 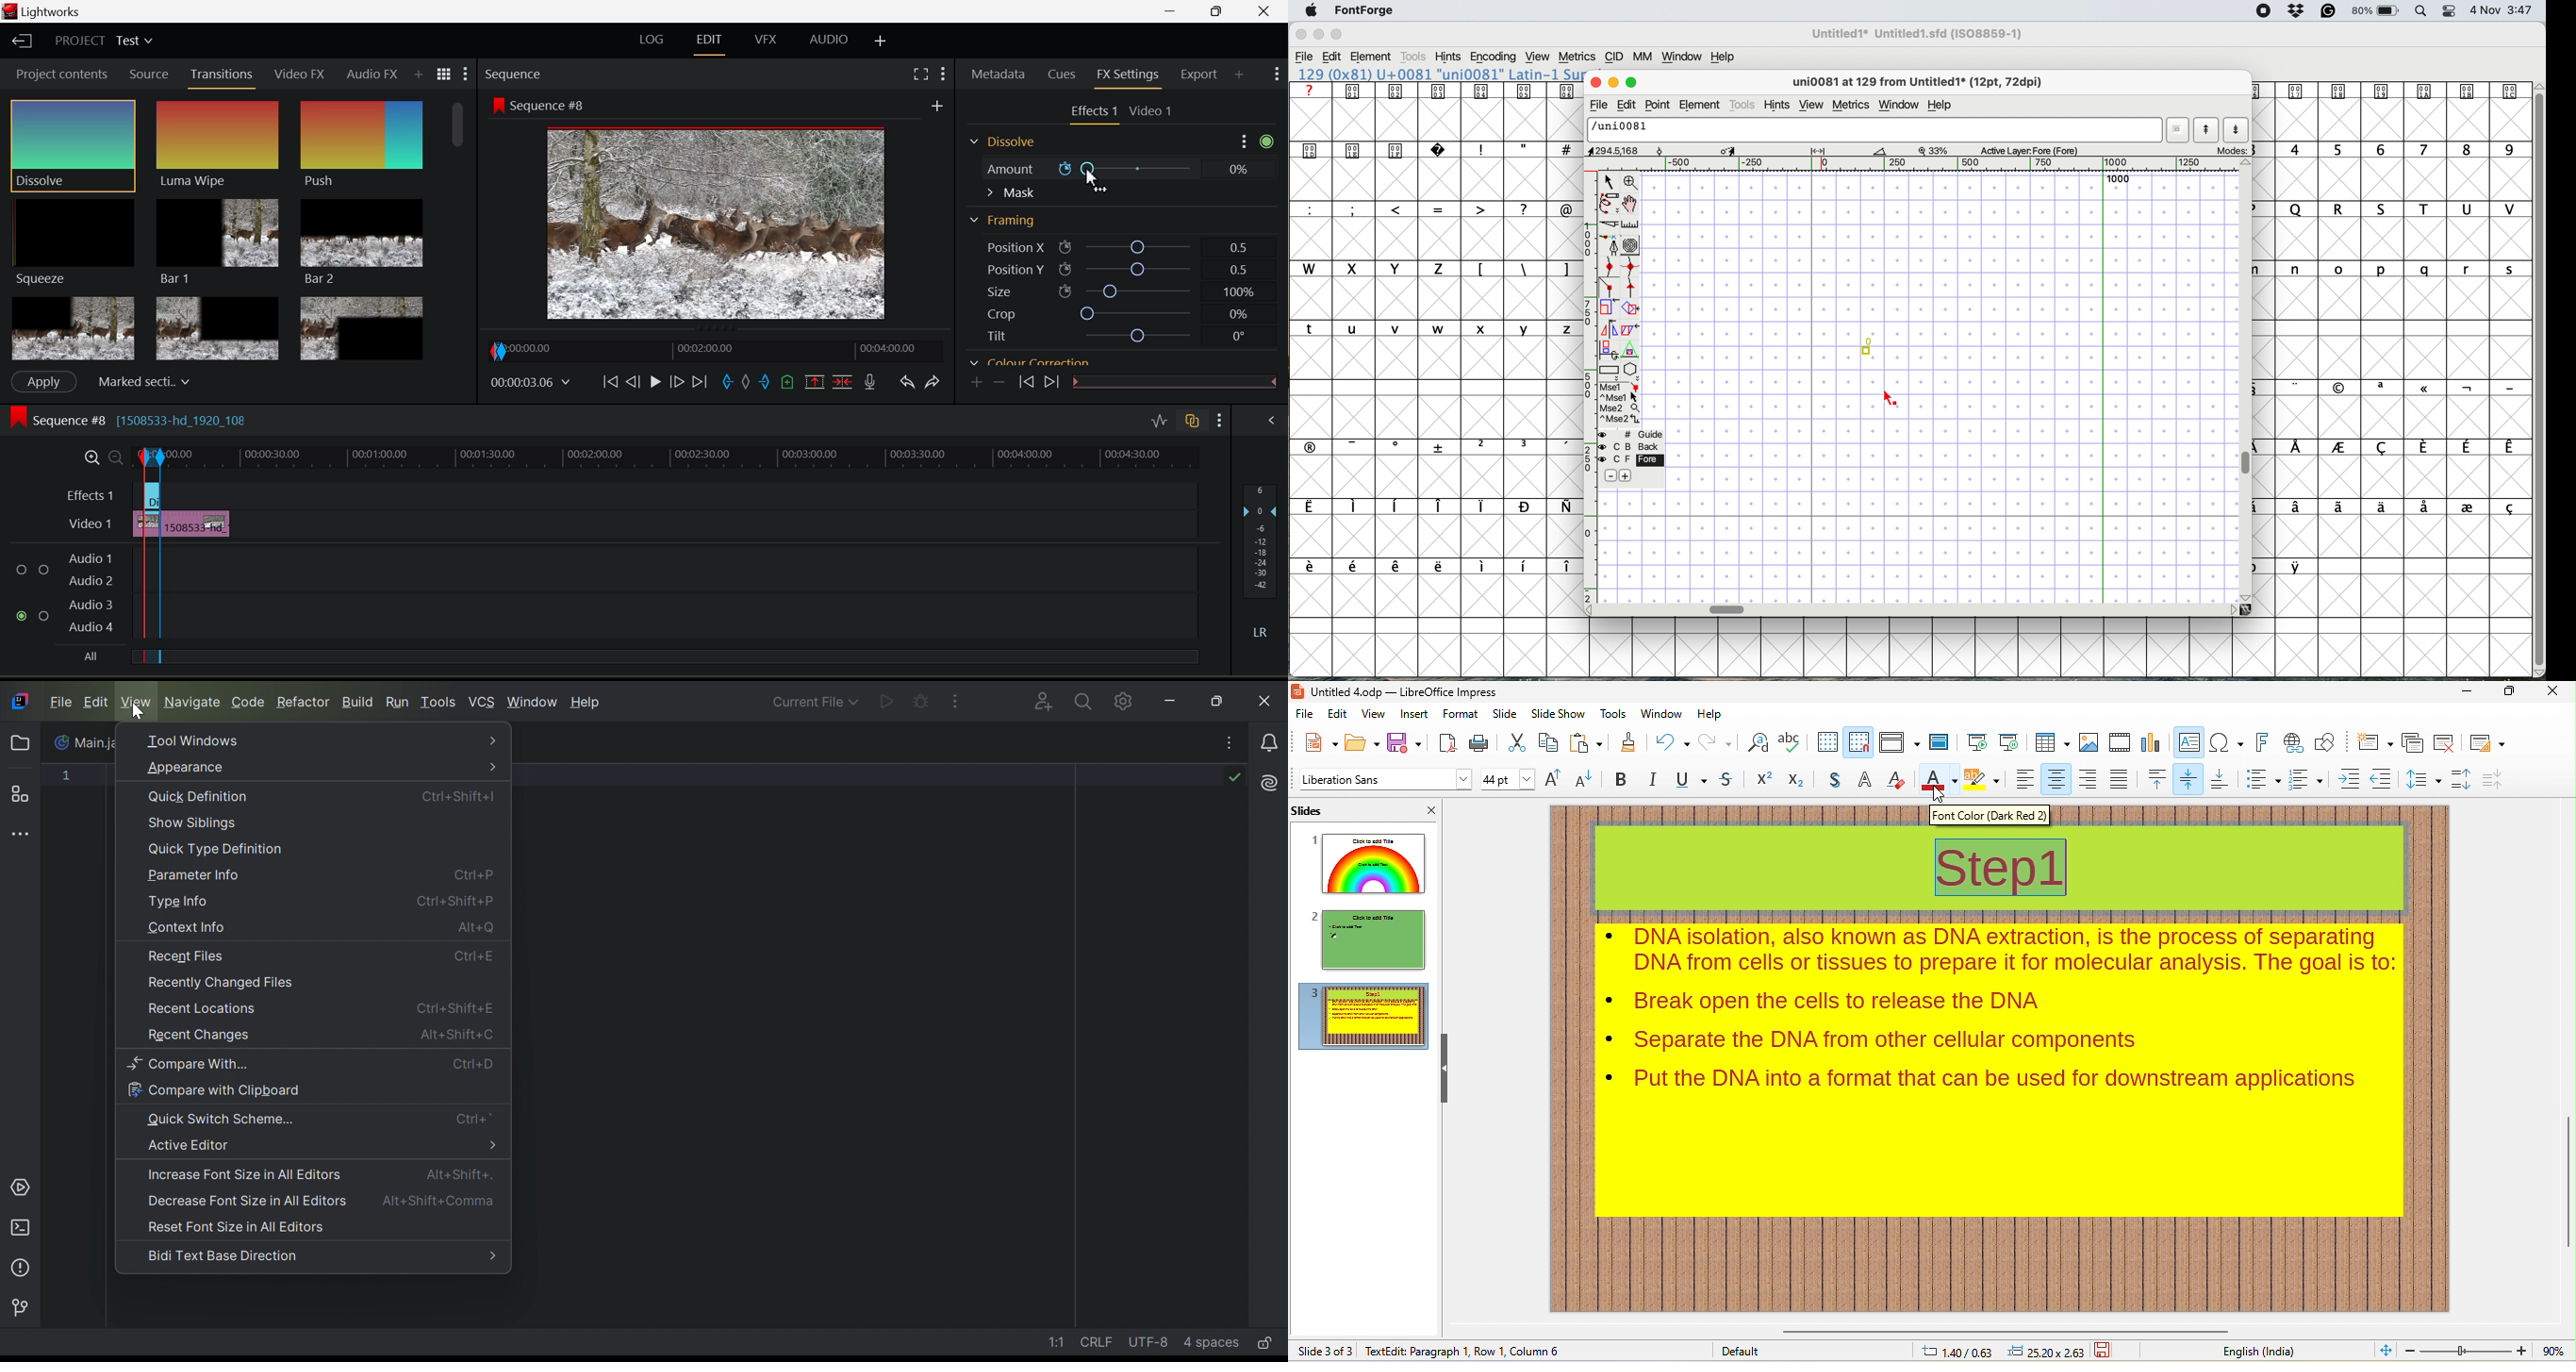 What do you see at coordinates (1004, 221) in the screenshot?
I see `Framing Section` at bounding box center [1004, 221].